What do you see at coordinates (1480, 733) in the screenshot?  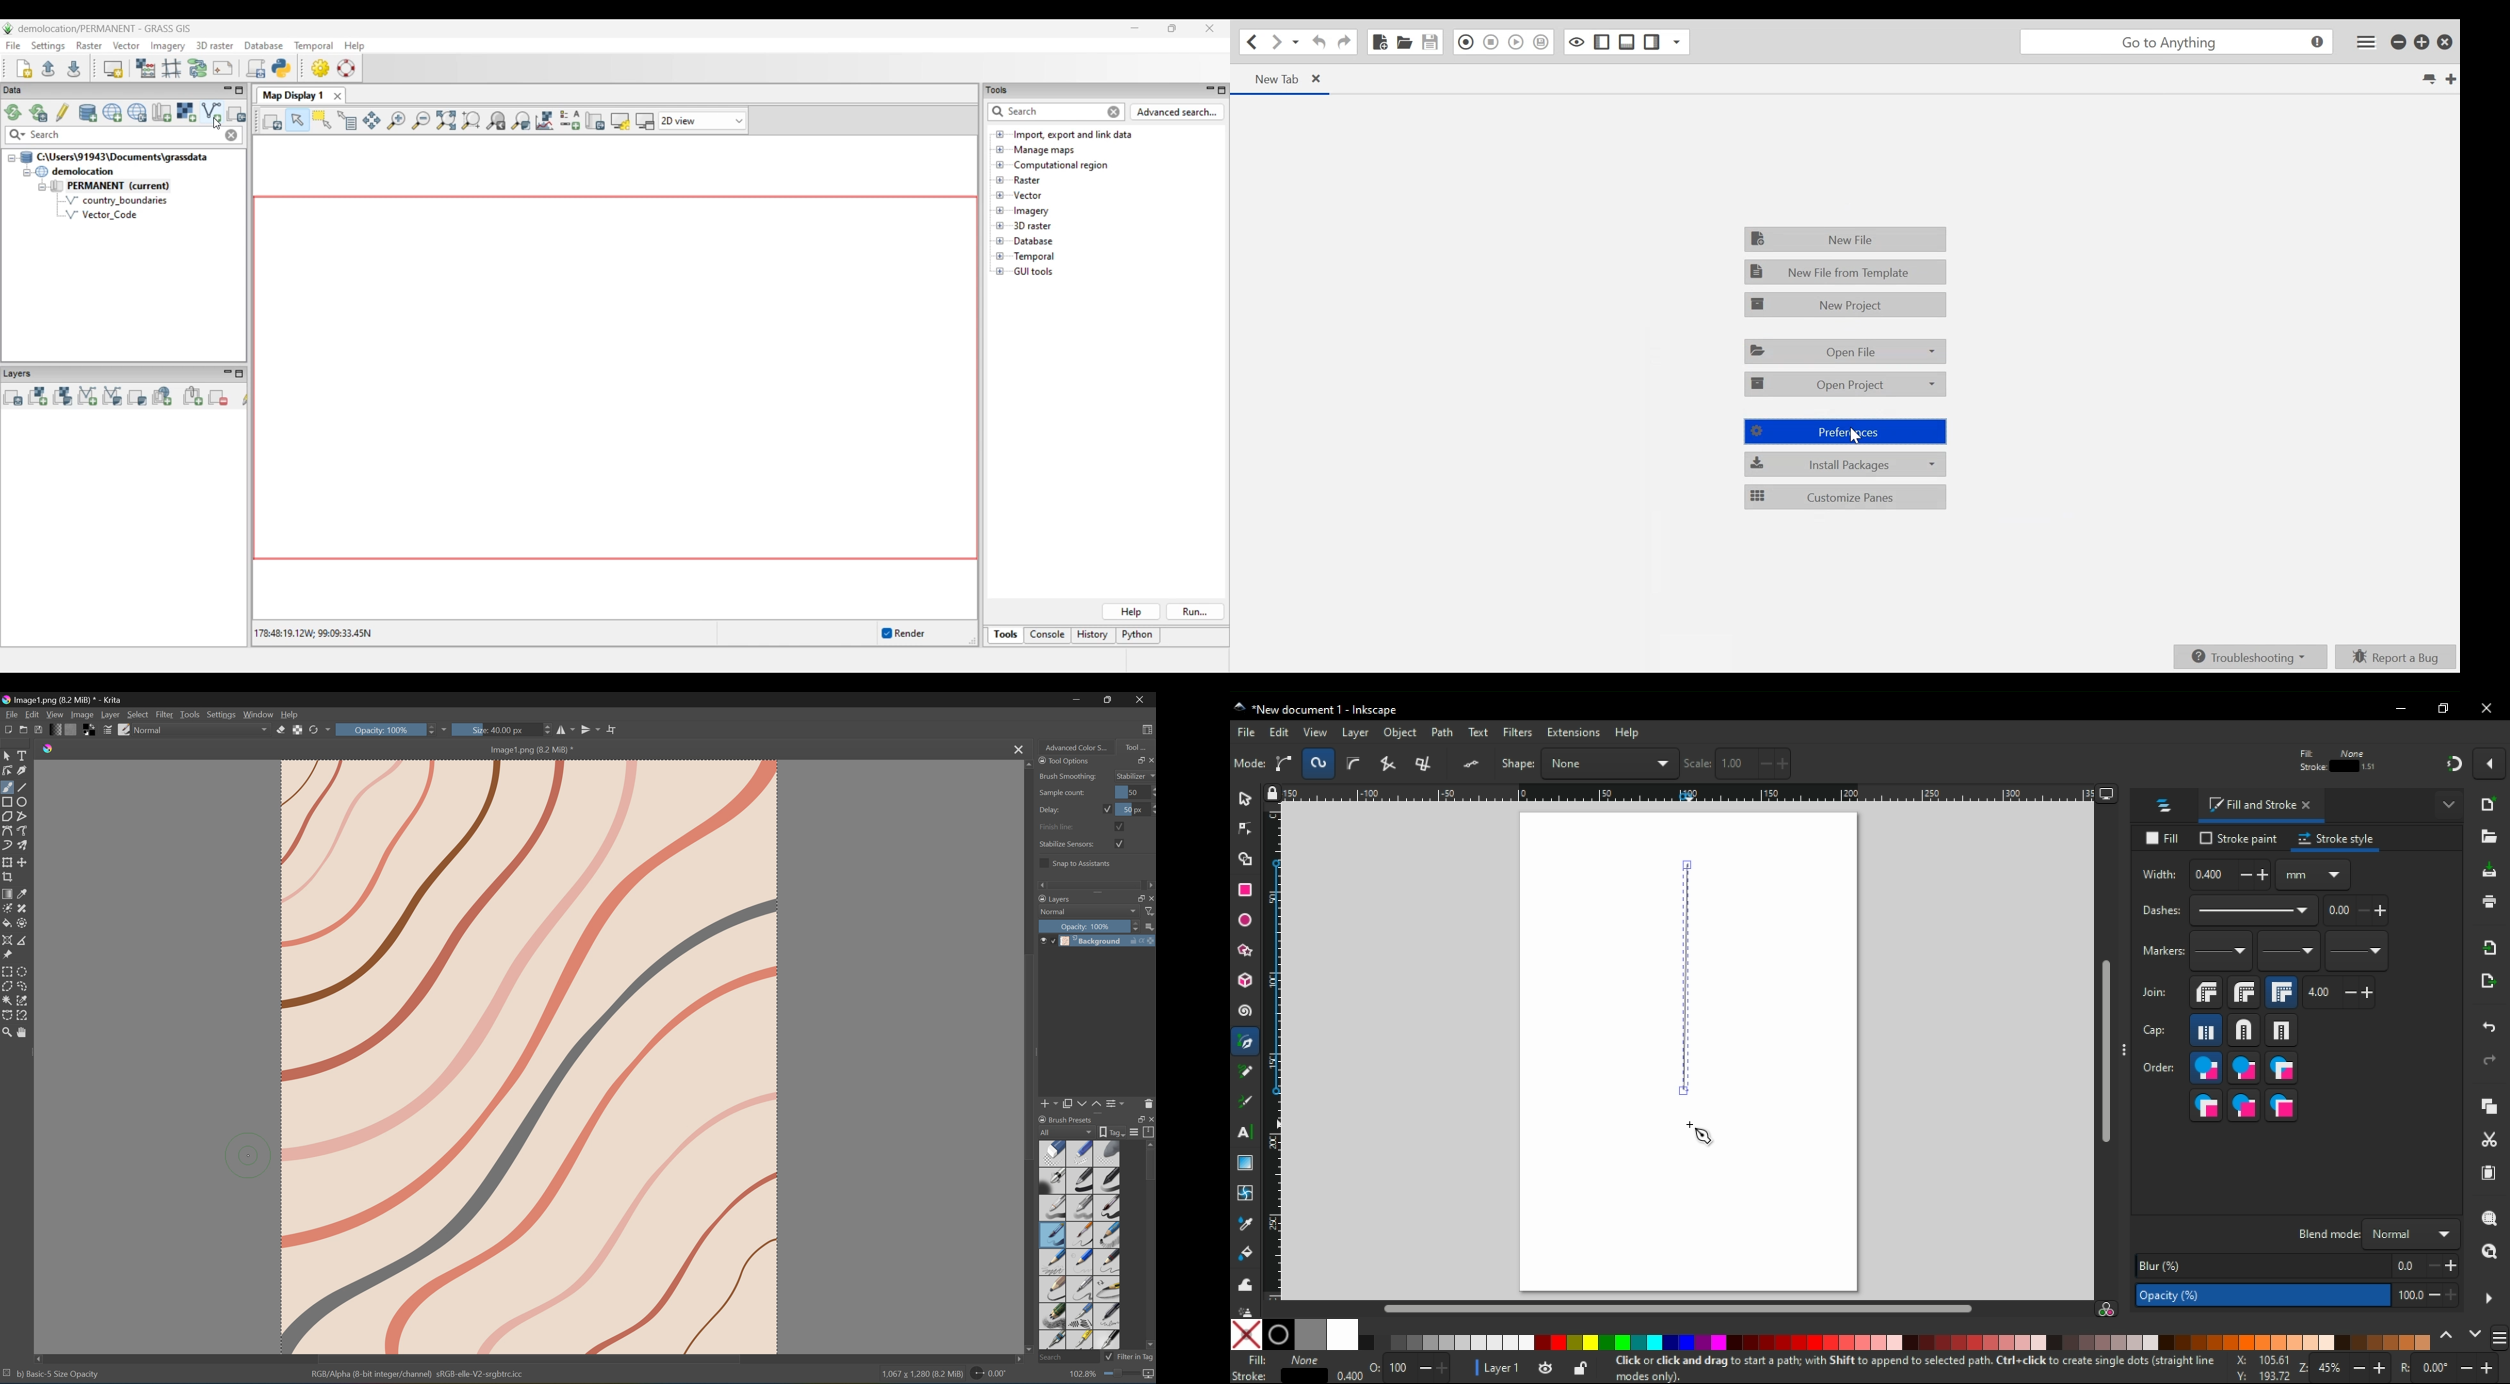 I see `text` at bounding box center [1480, 733].